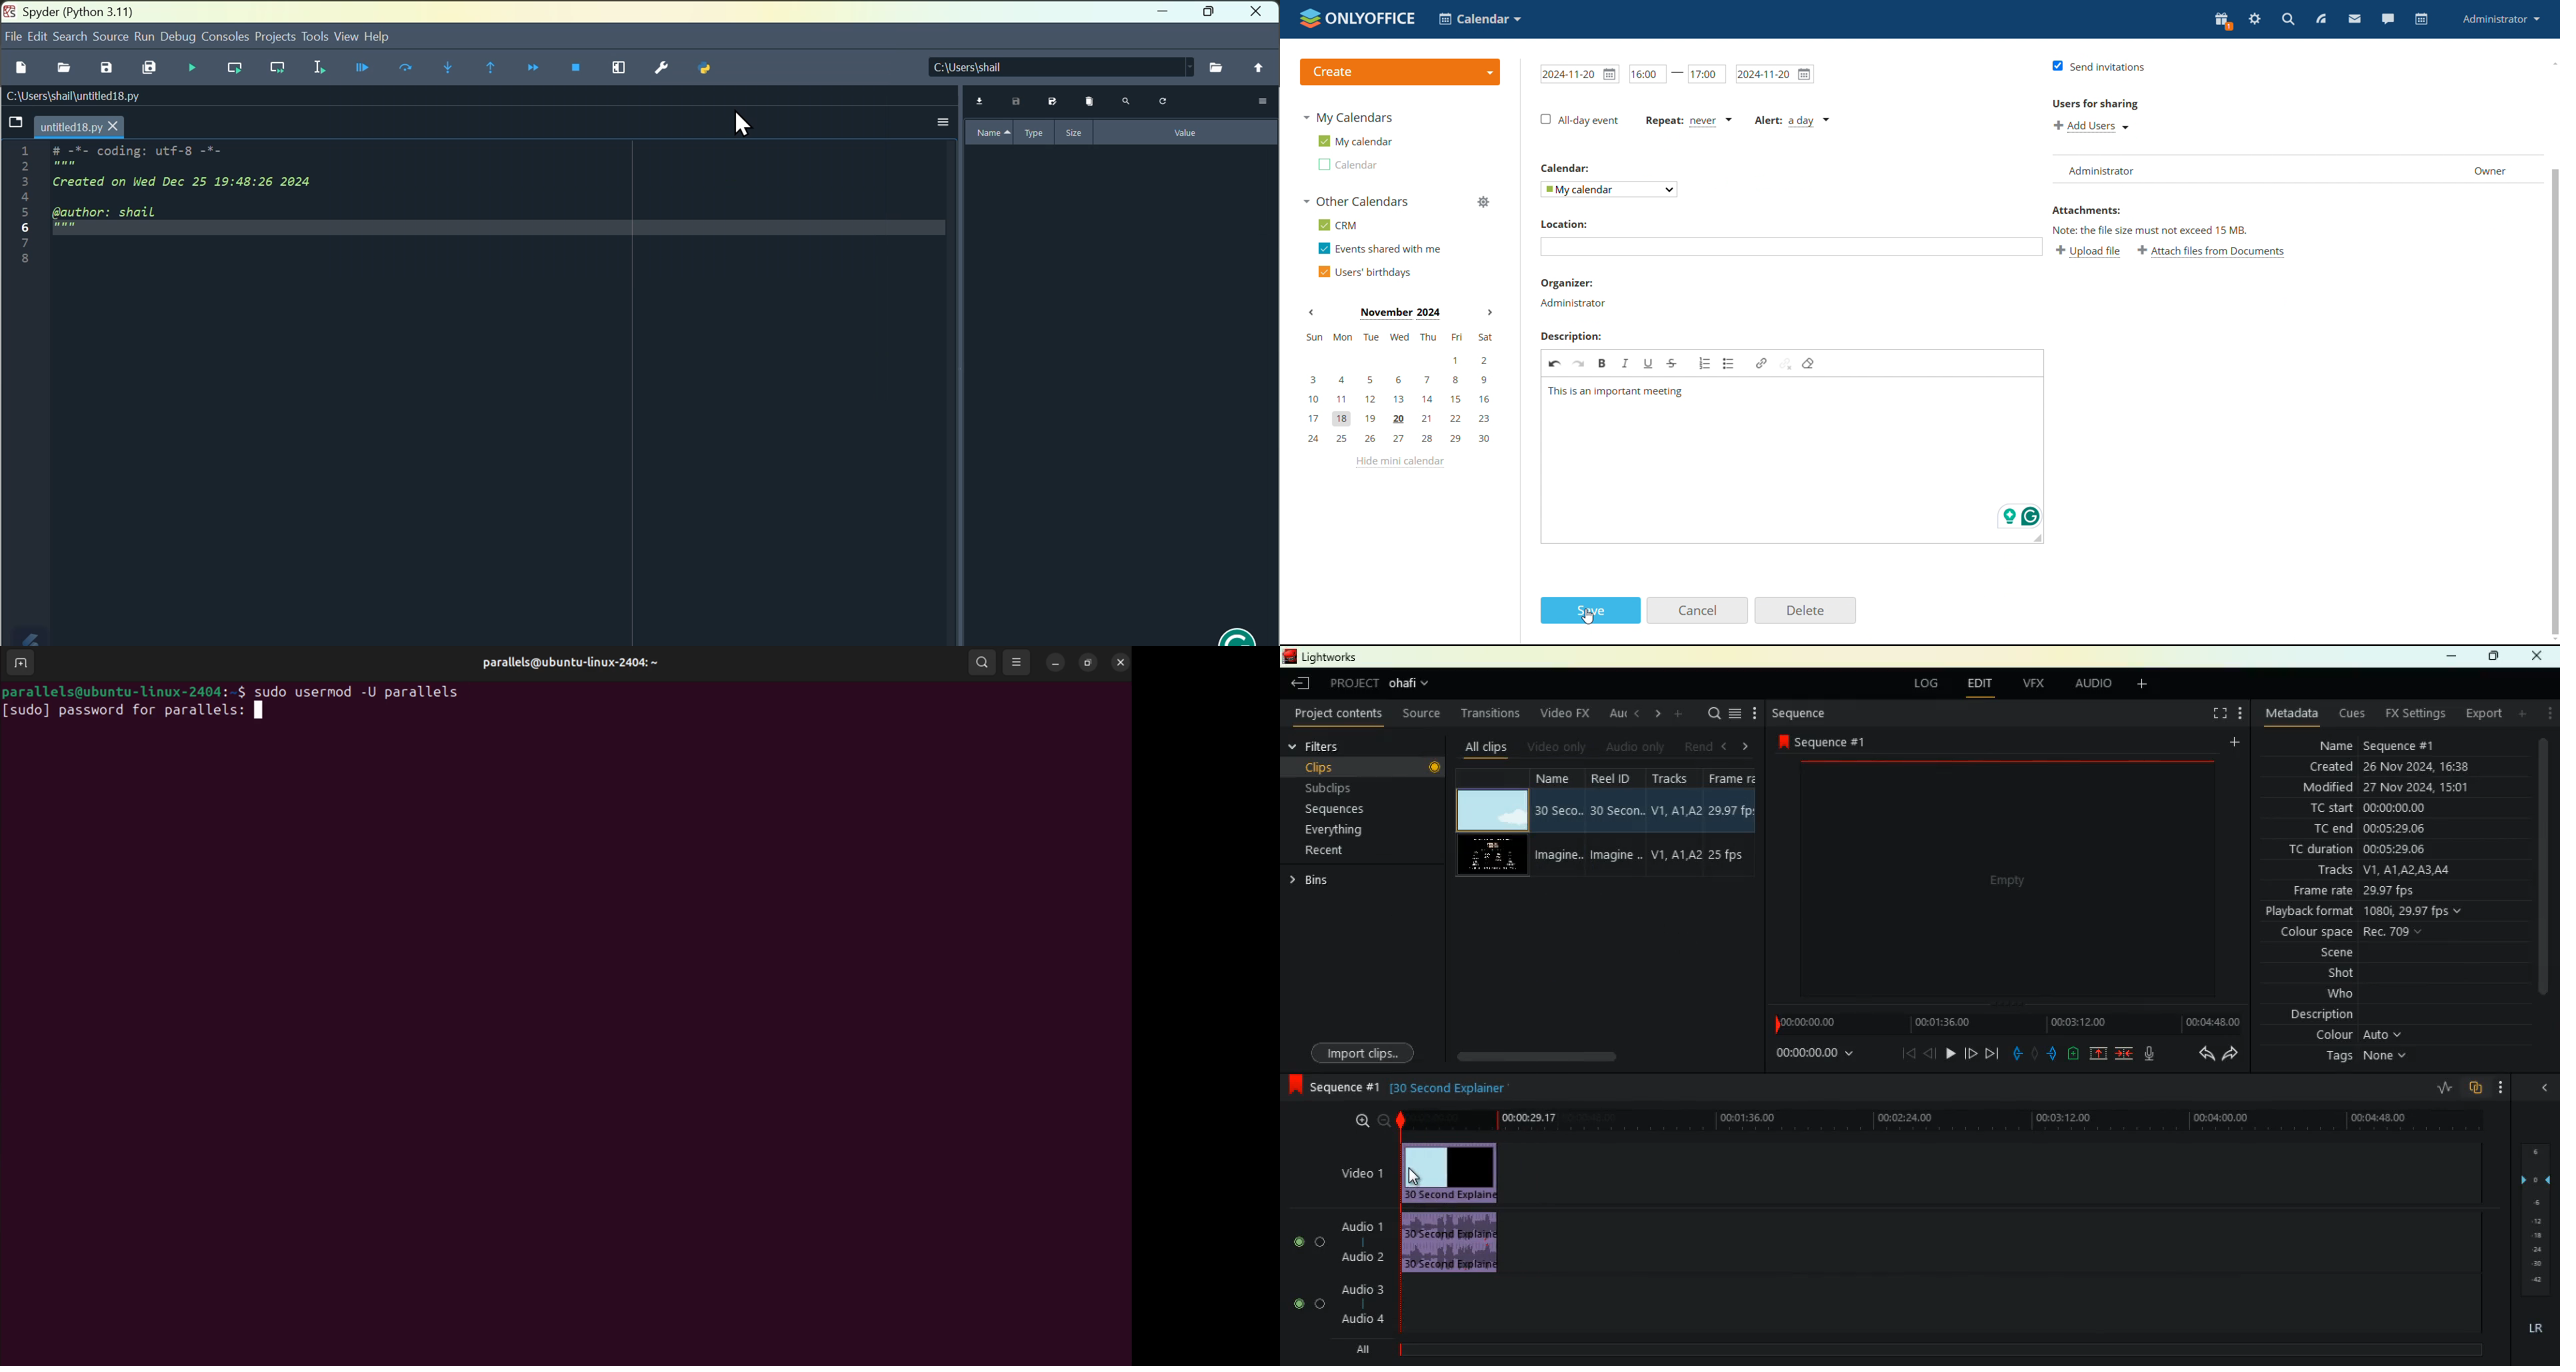  I want to click on list of users, so click(2297, 169).